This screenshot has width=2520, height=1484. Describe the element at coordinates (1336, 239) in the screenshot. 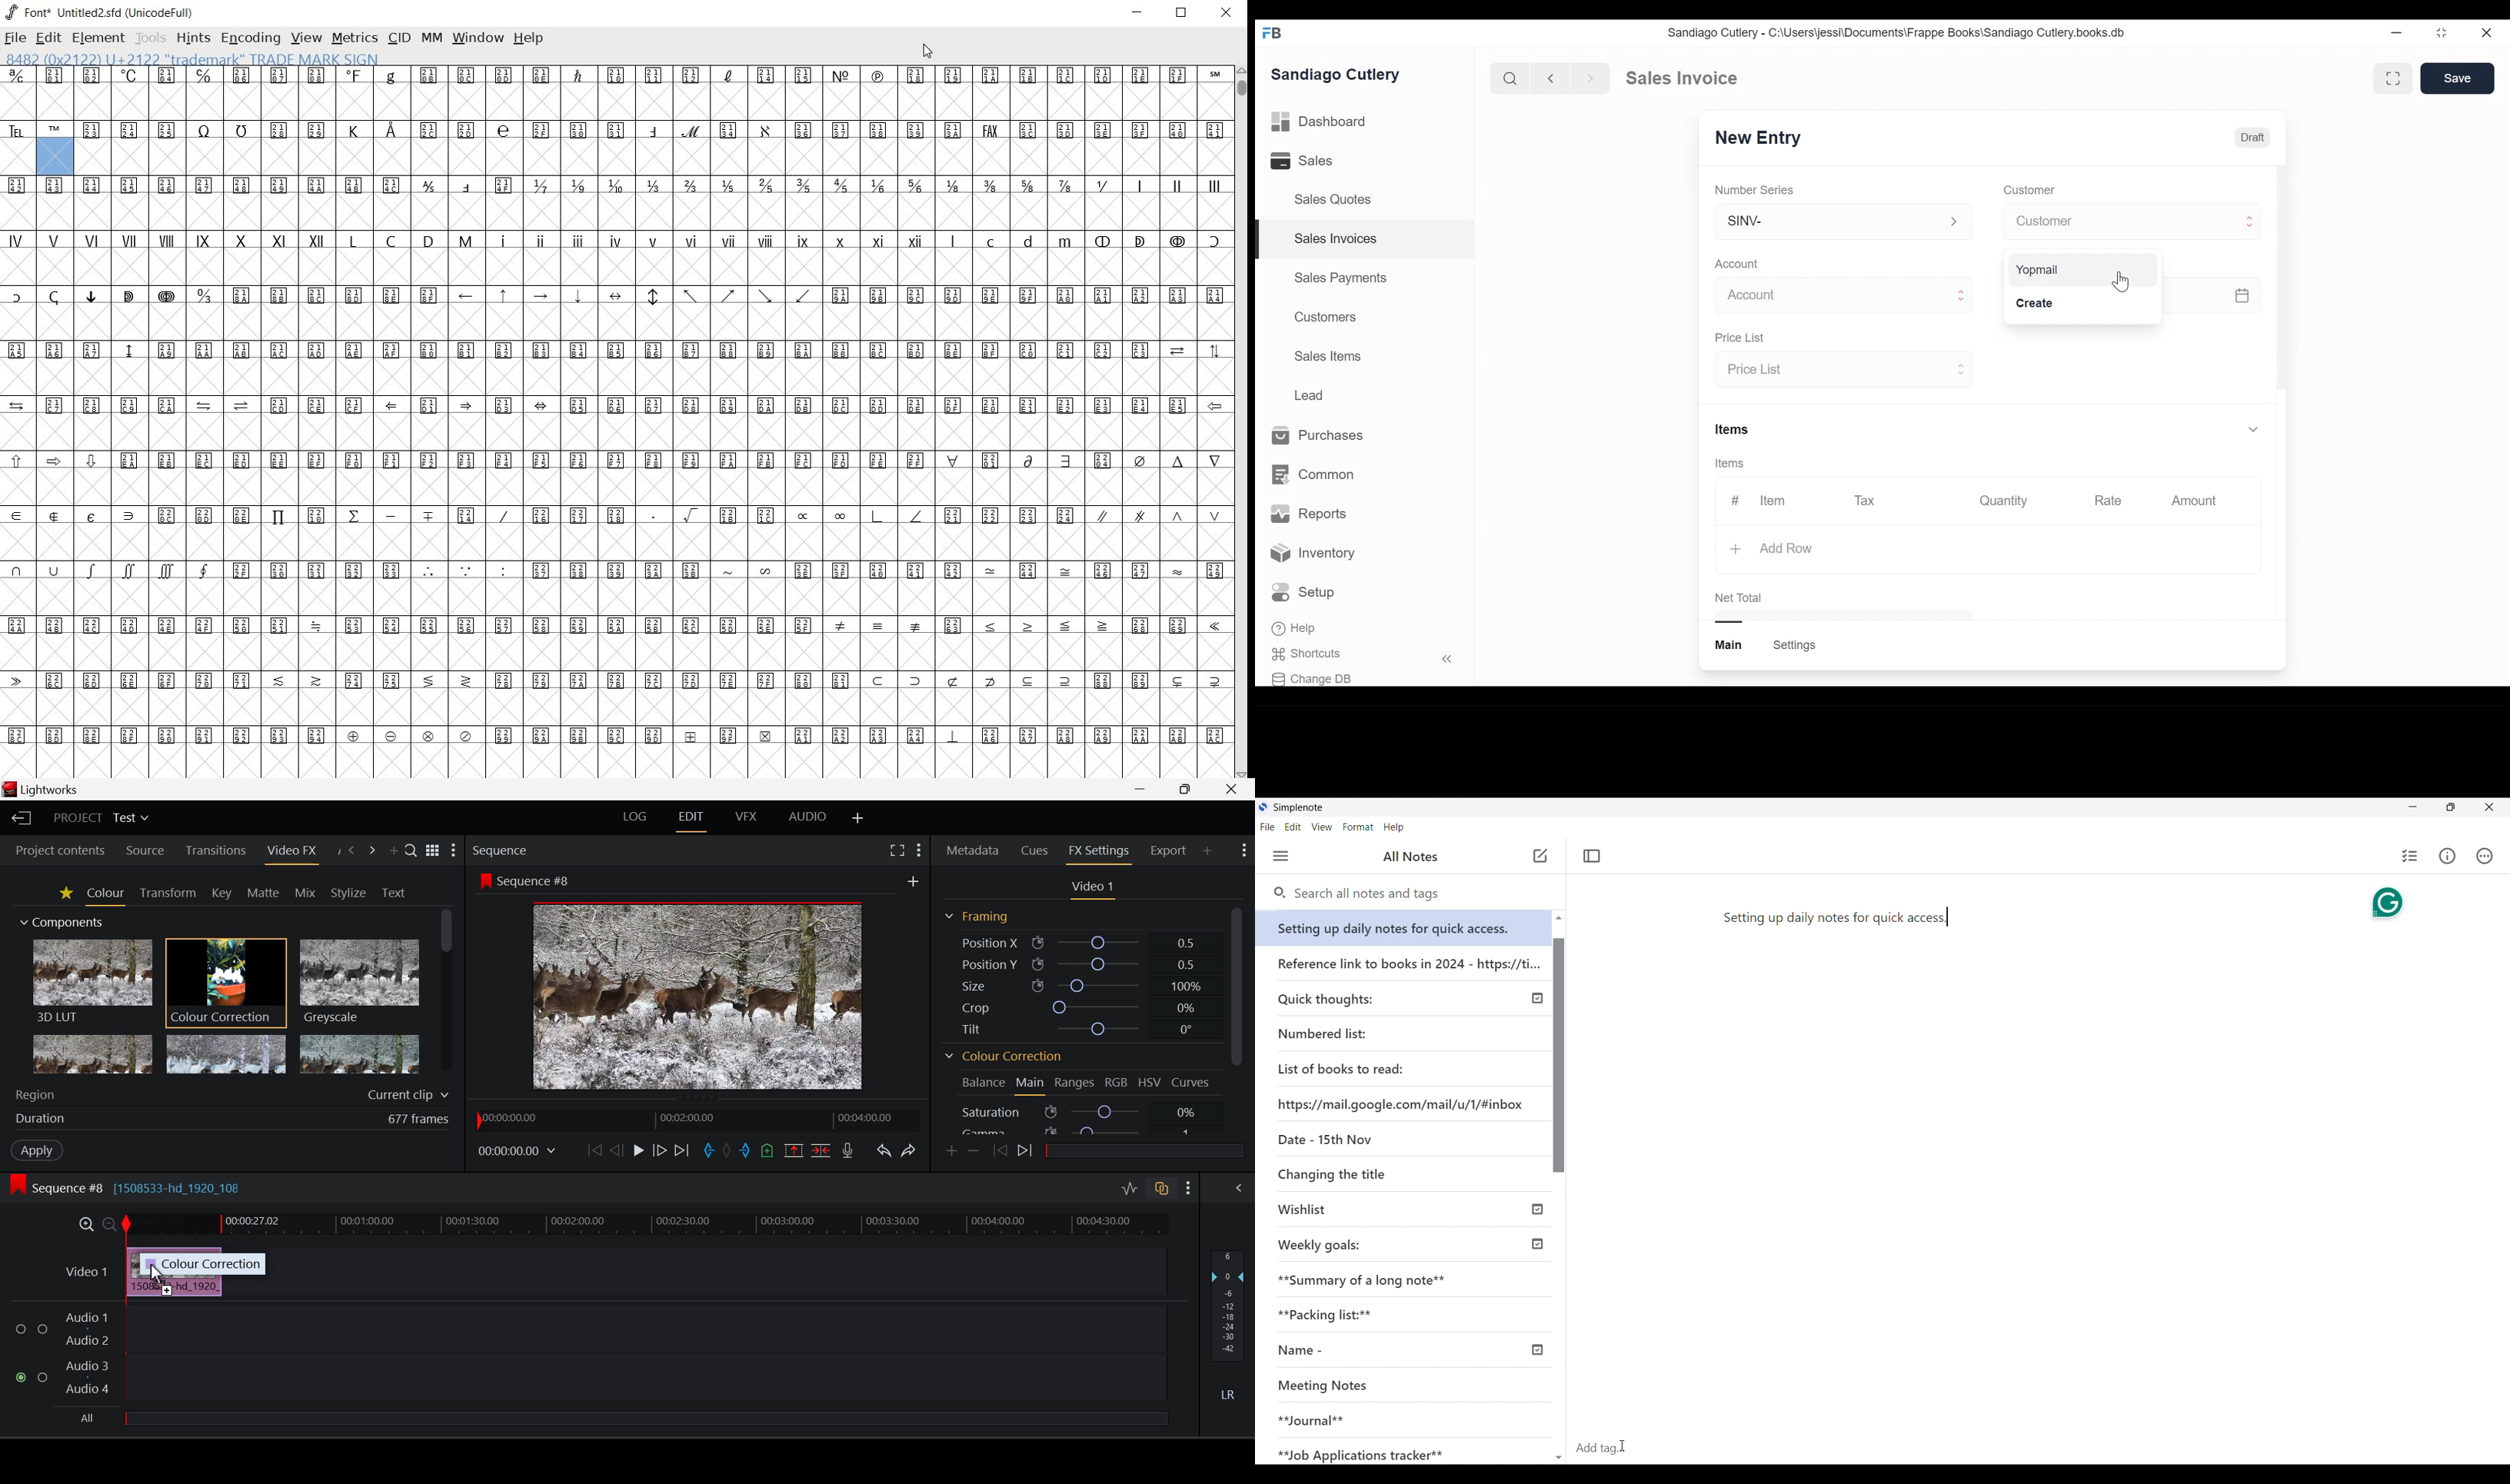

I see `Sales Invoices` at that location.